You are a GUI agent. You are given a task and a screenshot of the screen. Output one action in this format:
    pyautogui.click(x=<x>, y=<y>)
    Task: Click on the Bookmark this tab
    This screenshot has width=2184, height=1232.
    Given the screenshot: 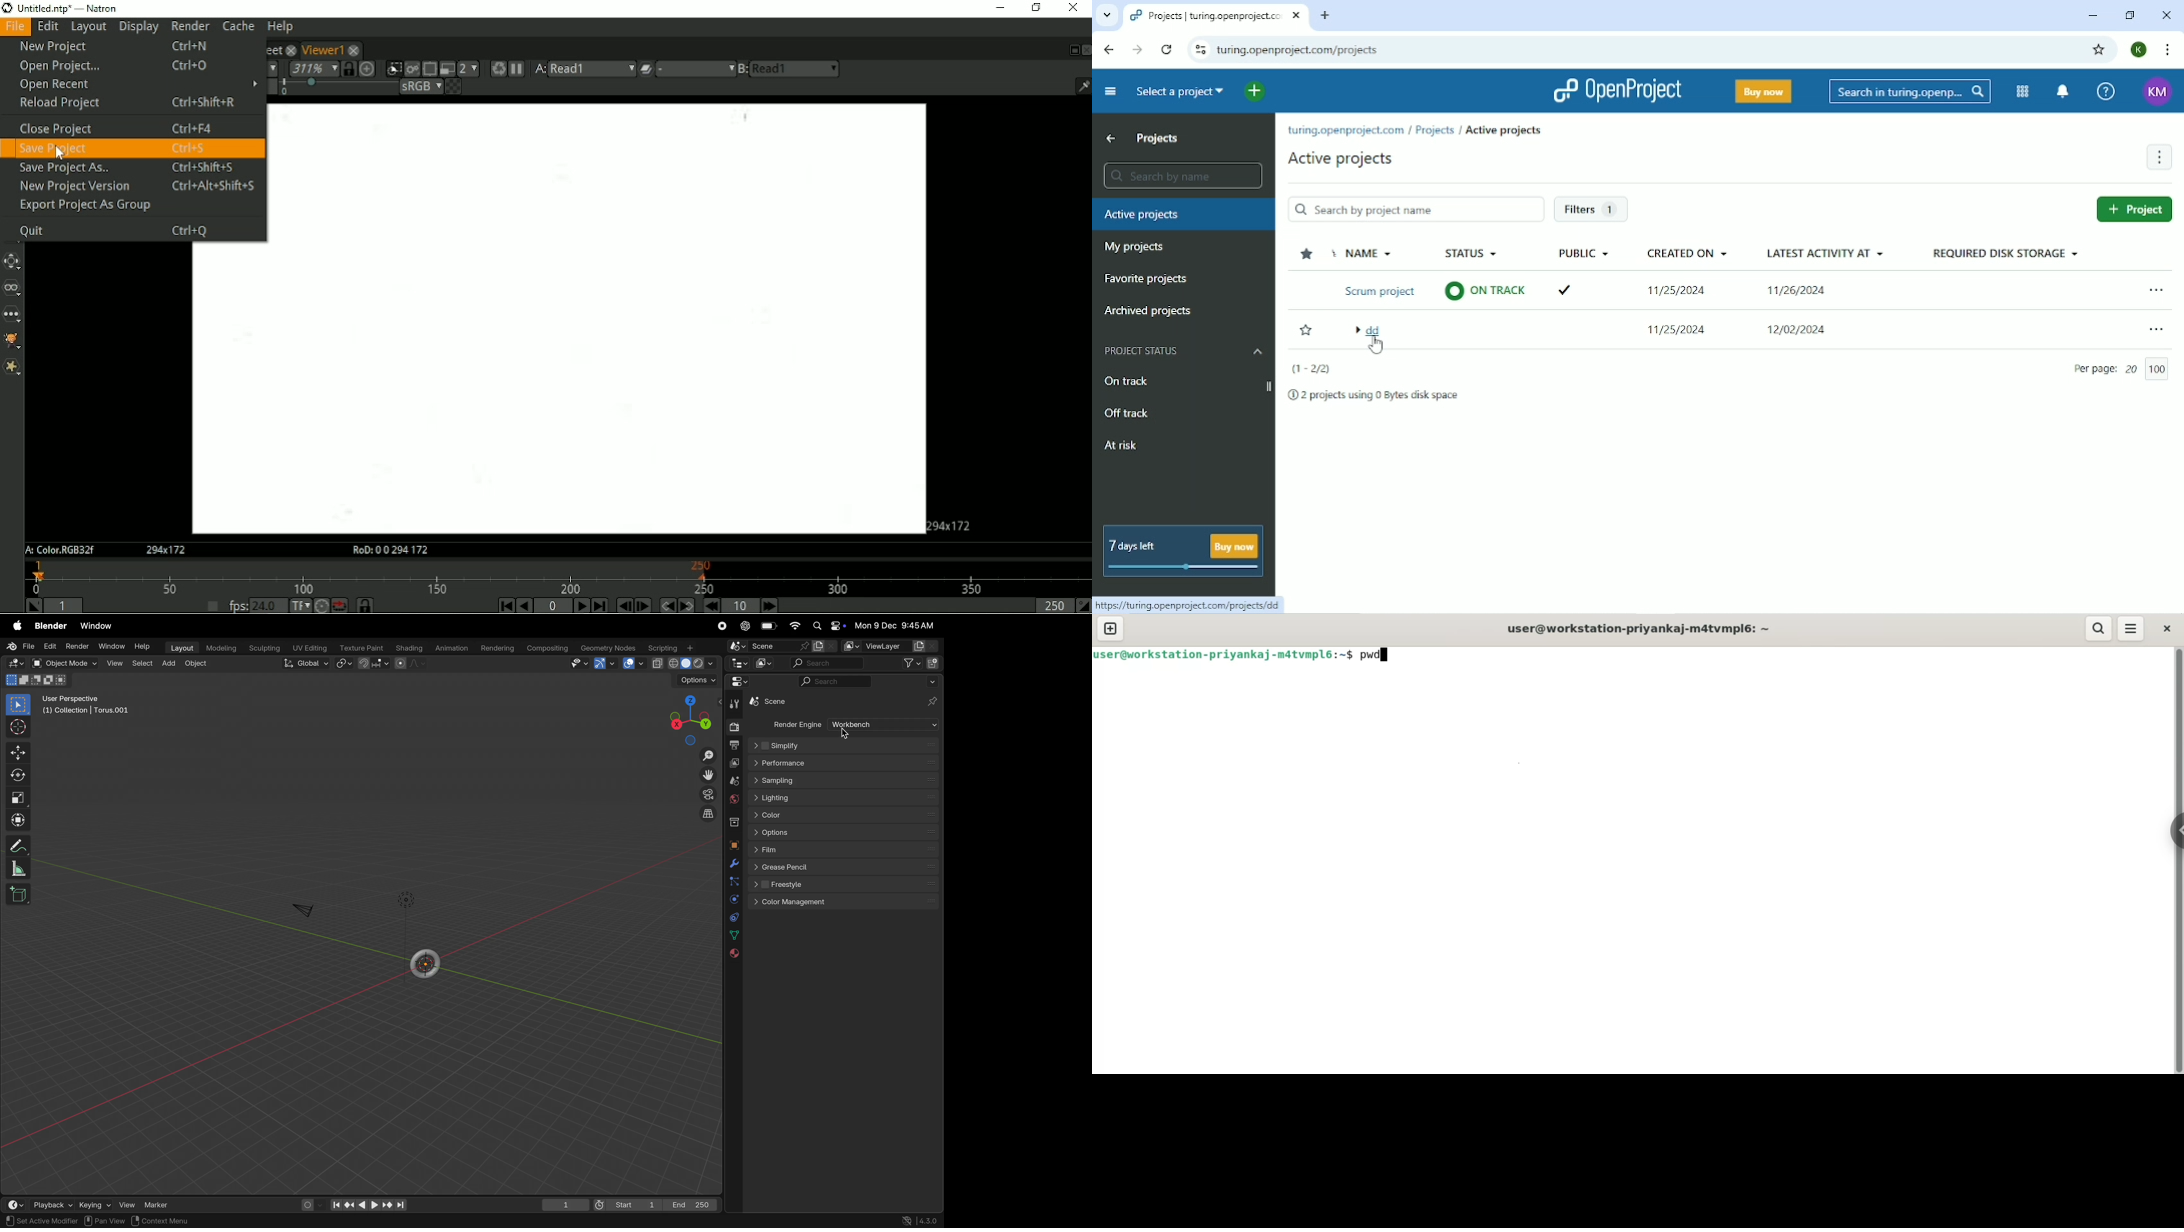 What is the action you would take?
    pyautogui.click(x=2098, y=50)
    